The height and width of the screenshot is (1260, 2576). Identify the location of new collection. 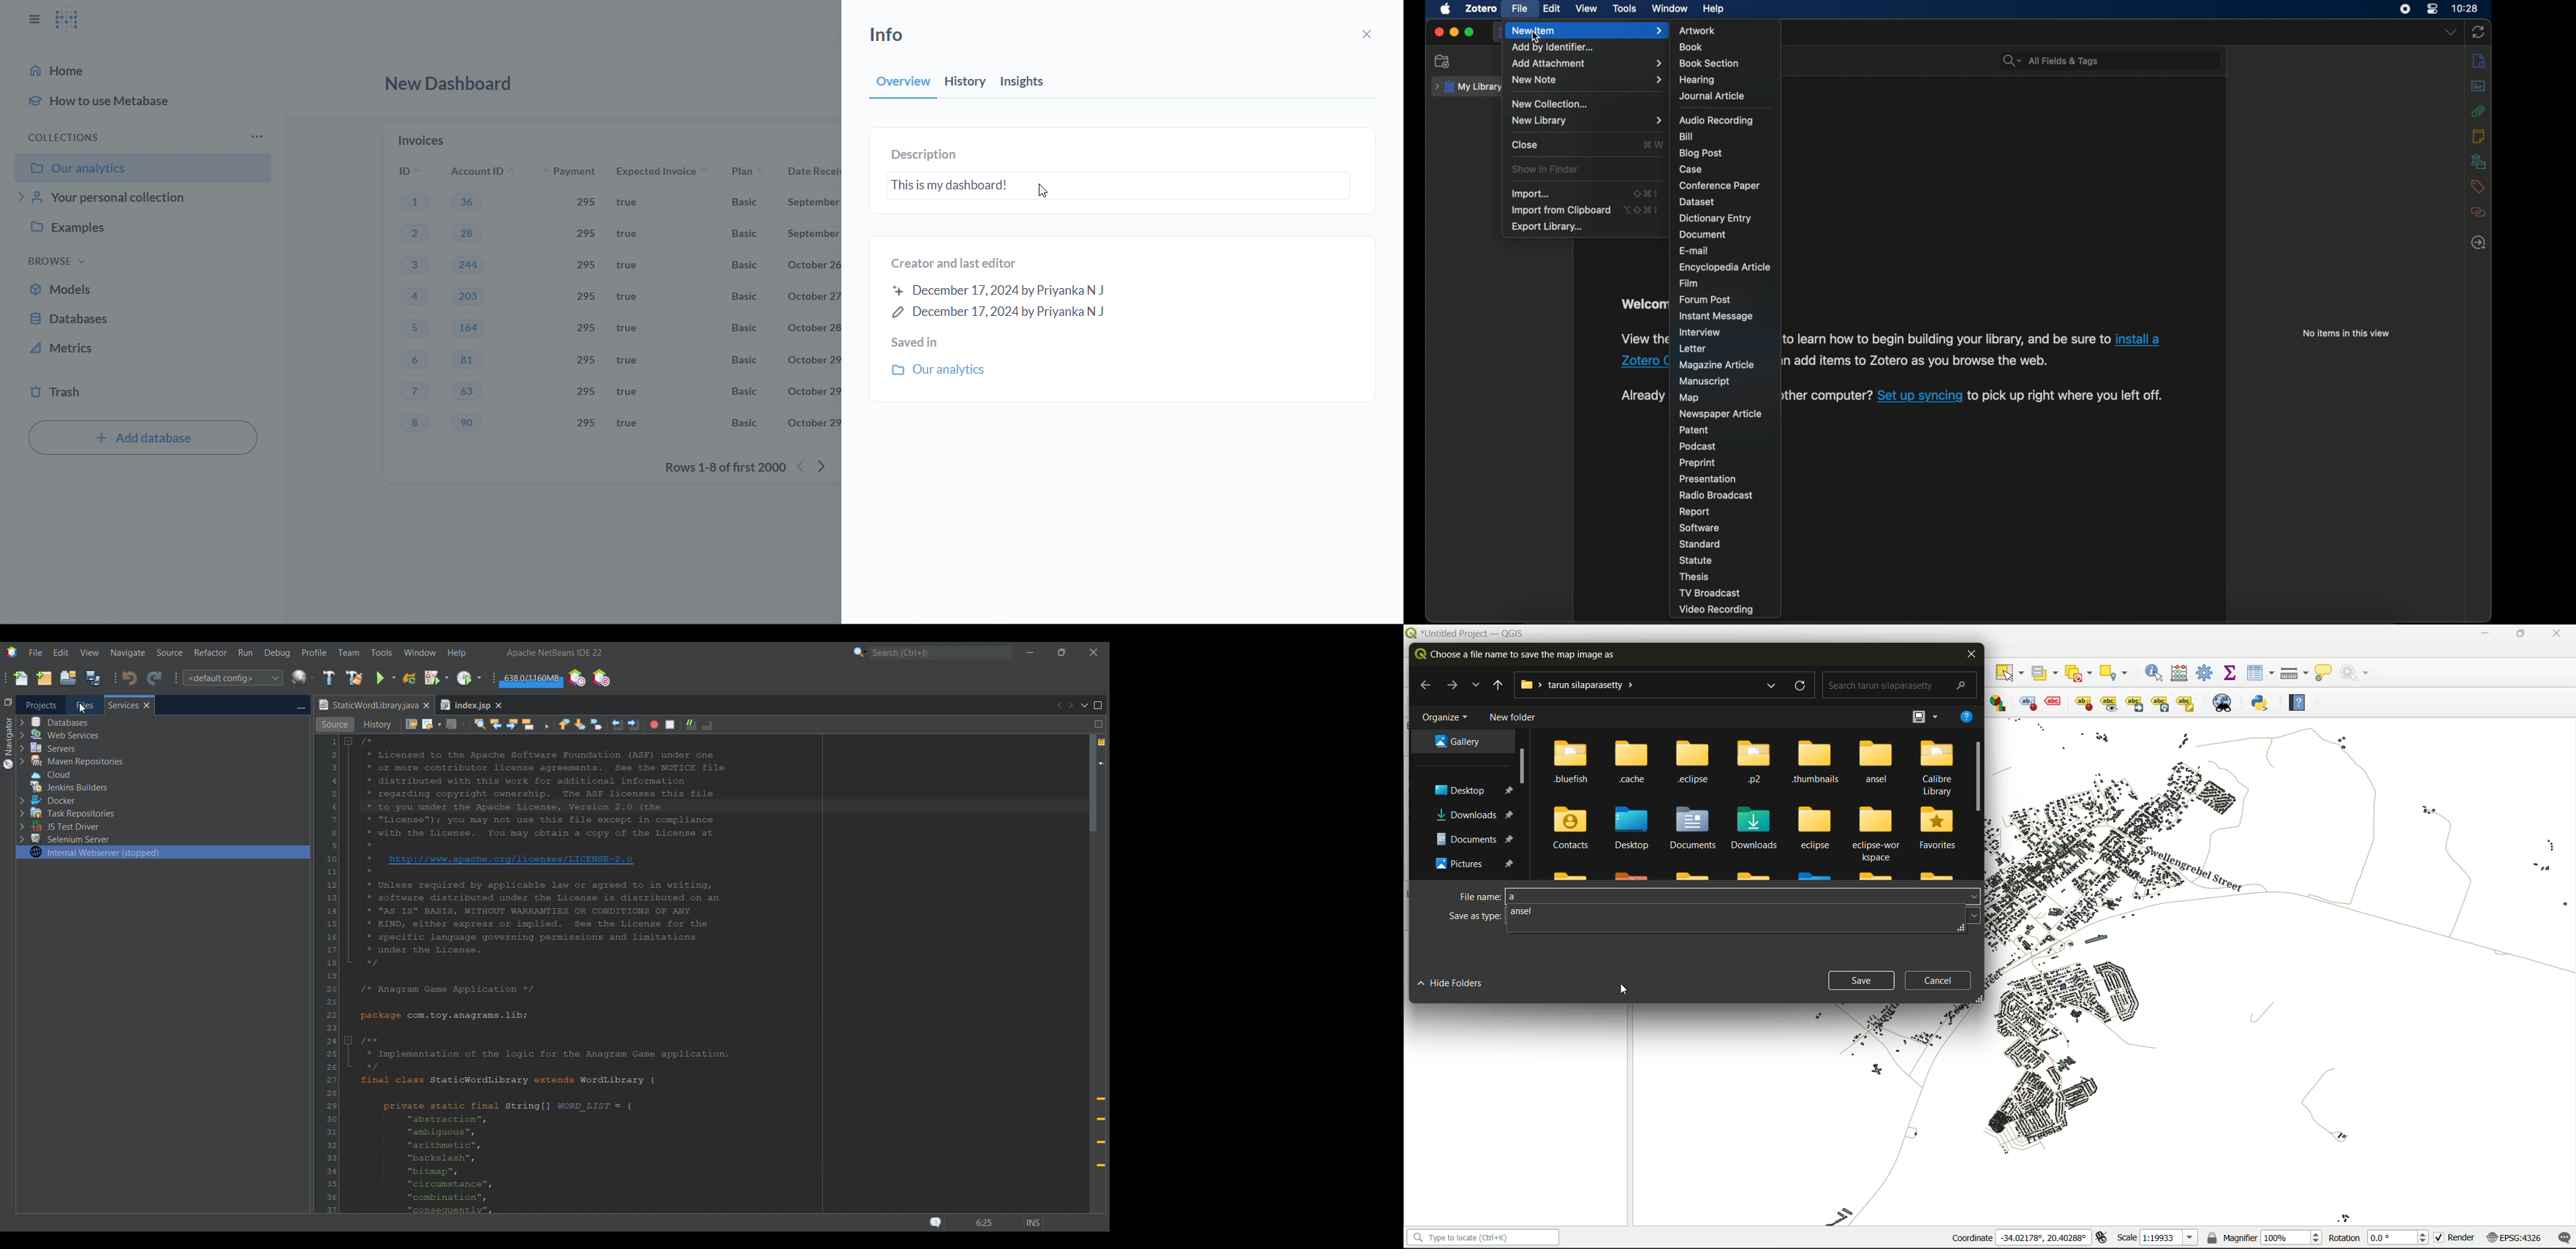
(1445, 61).